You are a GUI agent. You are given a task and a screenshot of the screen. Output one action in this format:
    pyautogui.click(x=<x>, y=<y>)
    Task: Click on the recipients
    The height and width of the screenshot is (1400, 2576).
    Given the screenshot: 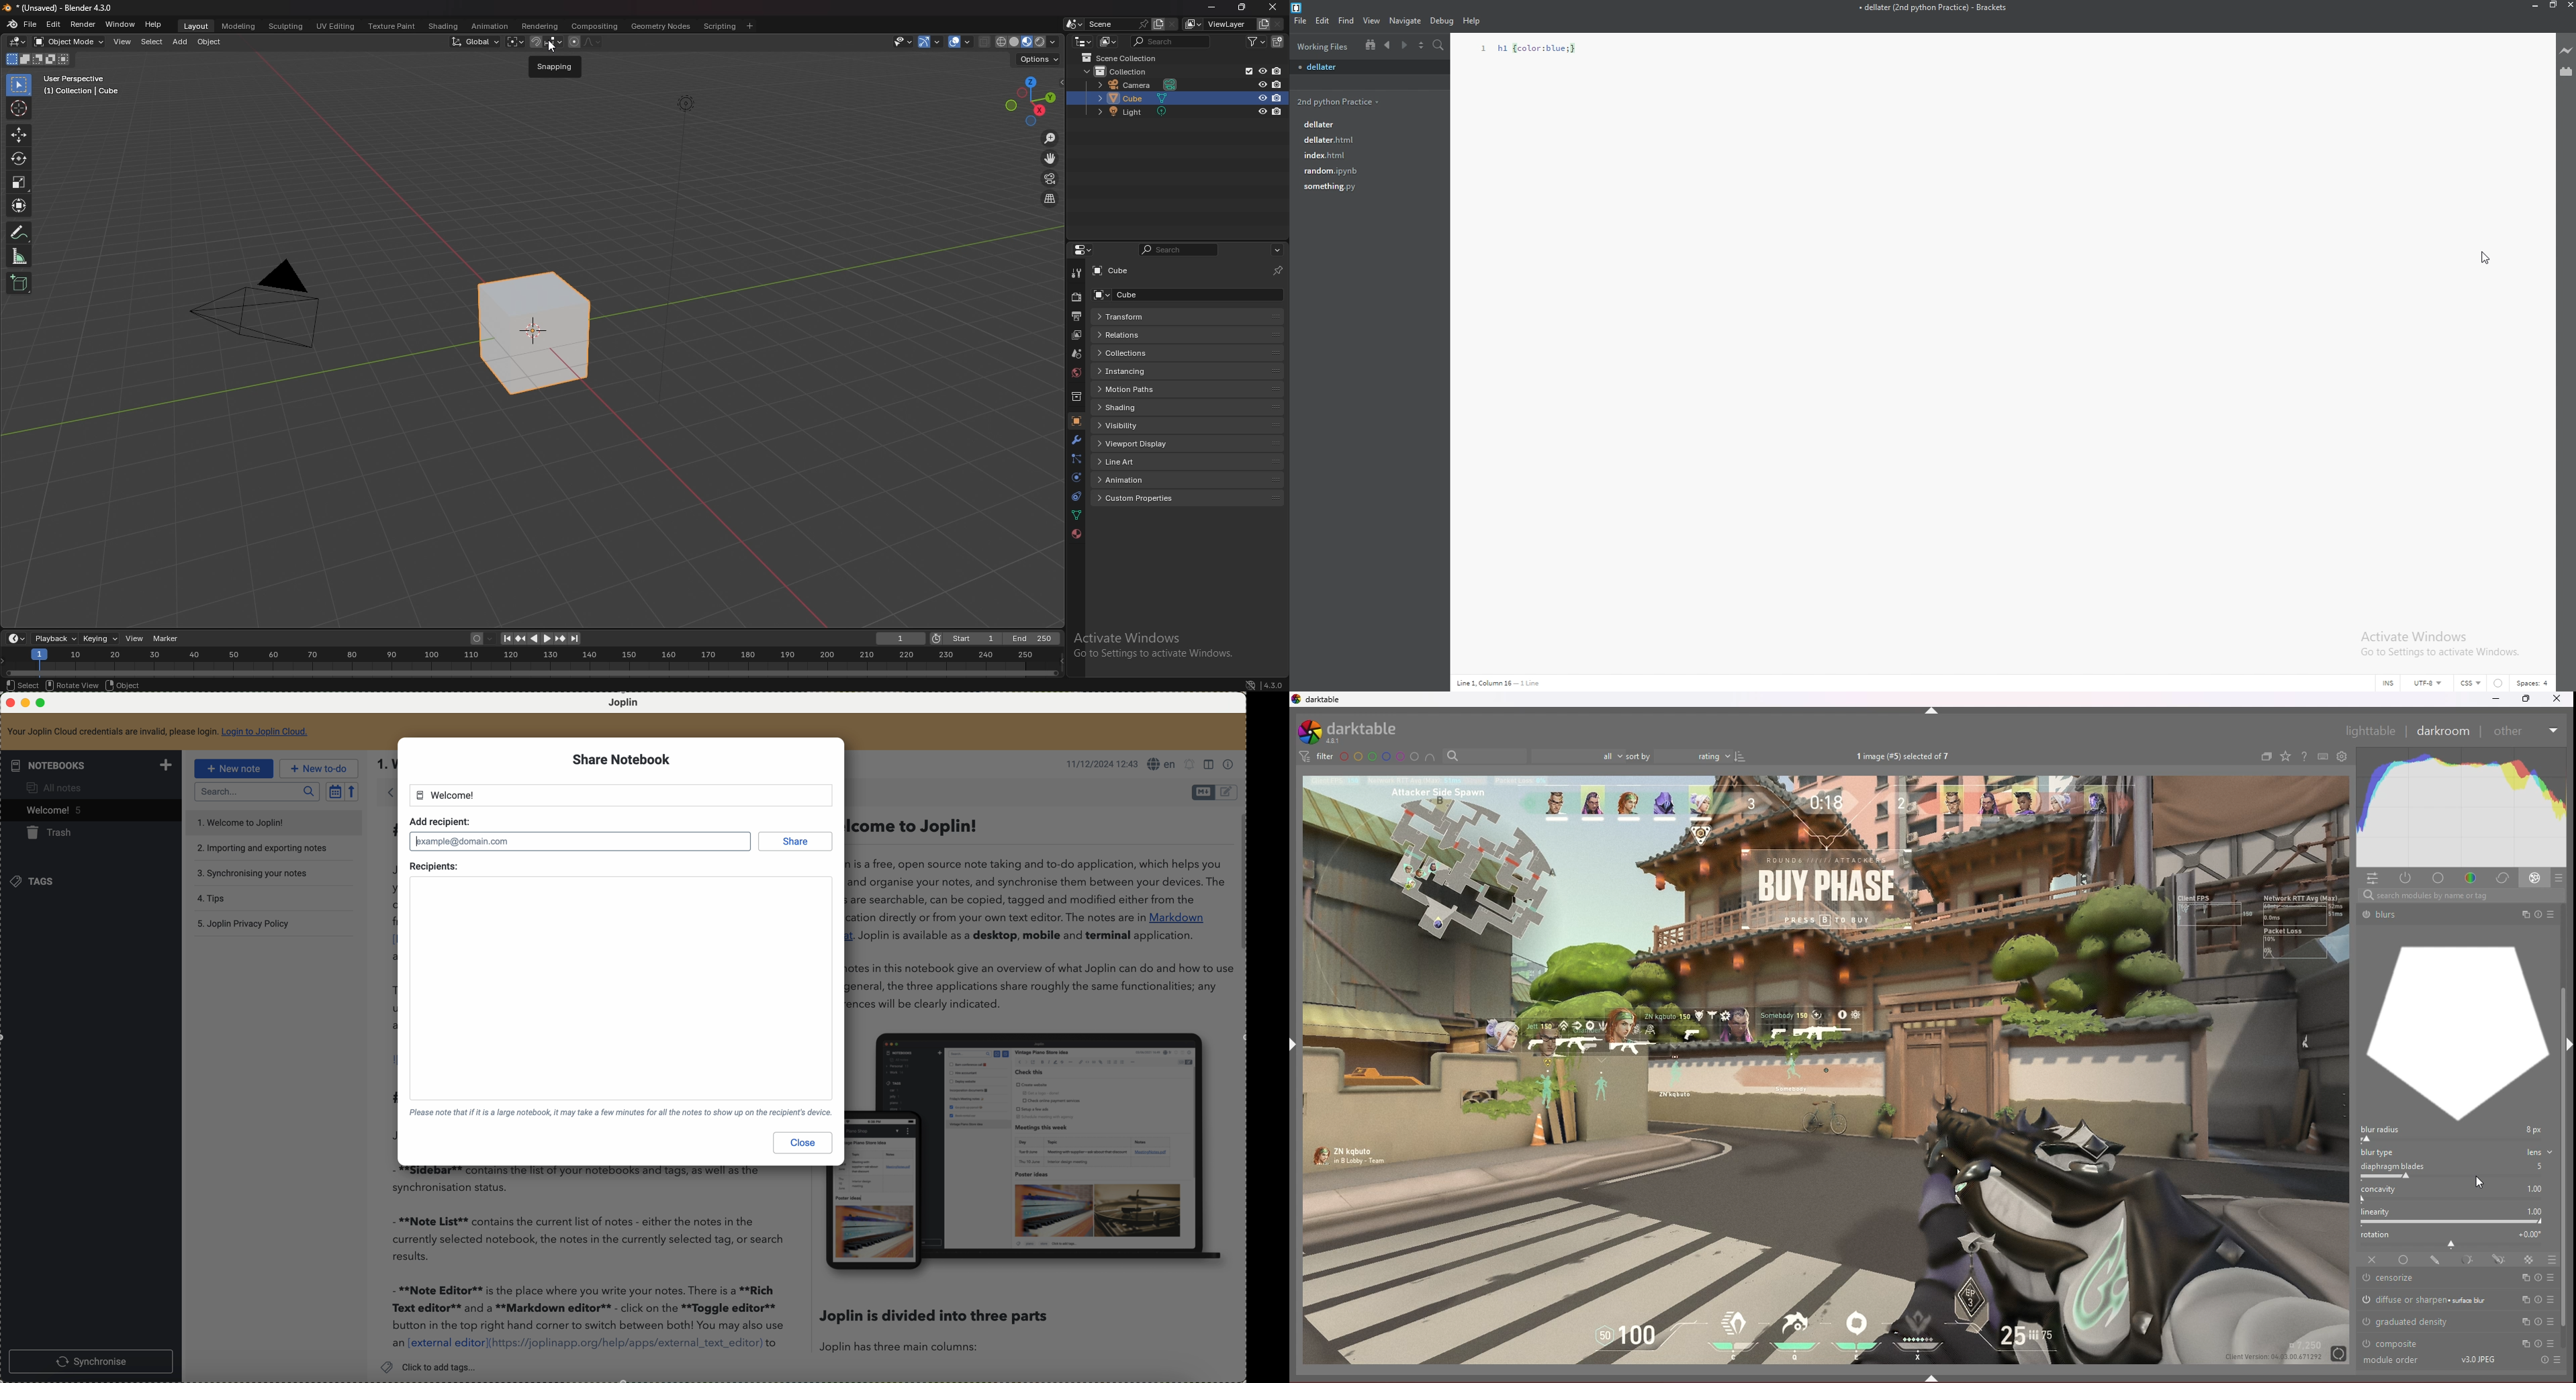 What is the action you would take?
    pyautogui.click(x=434, y=865)
    